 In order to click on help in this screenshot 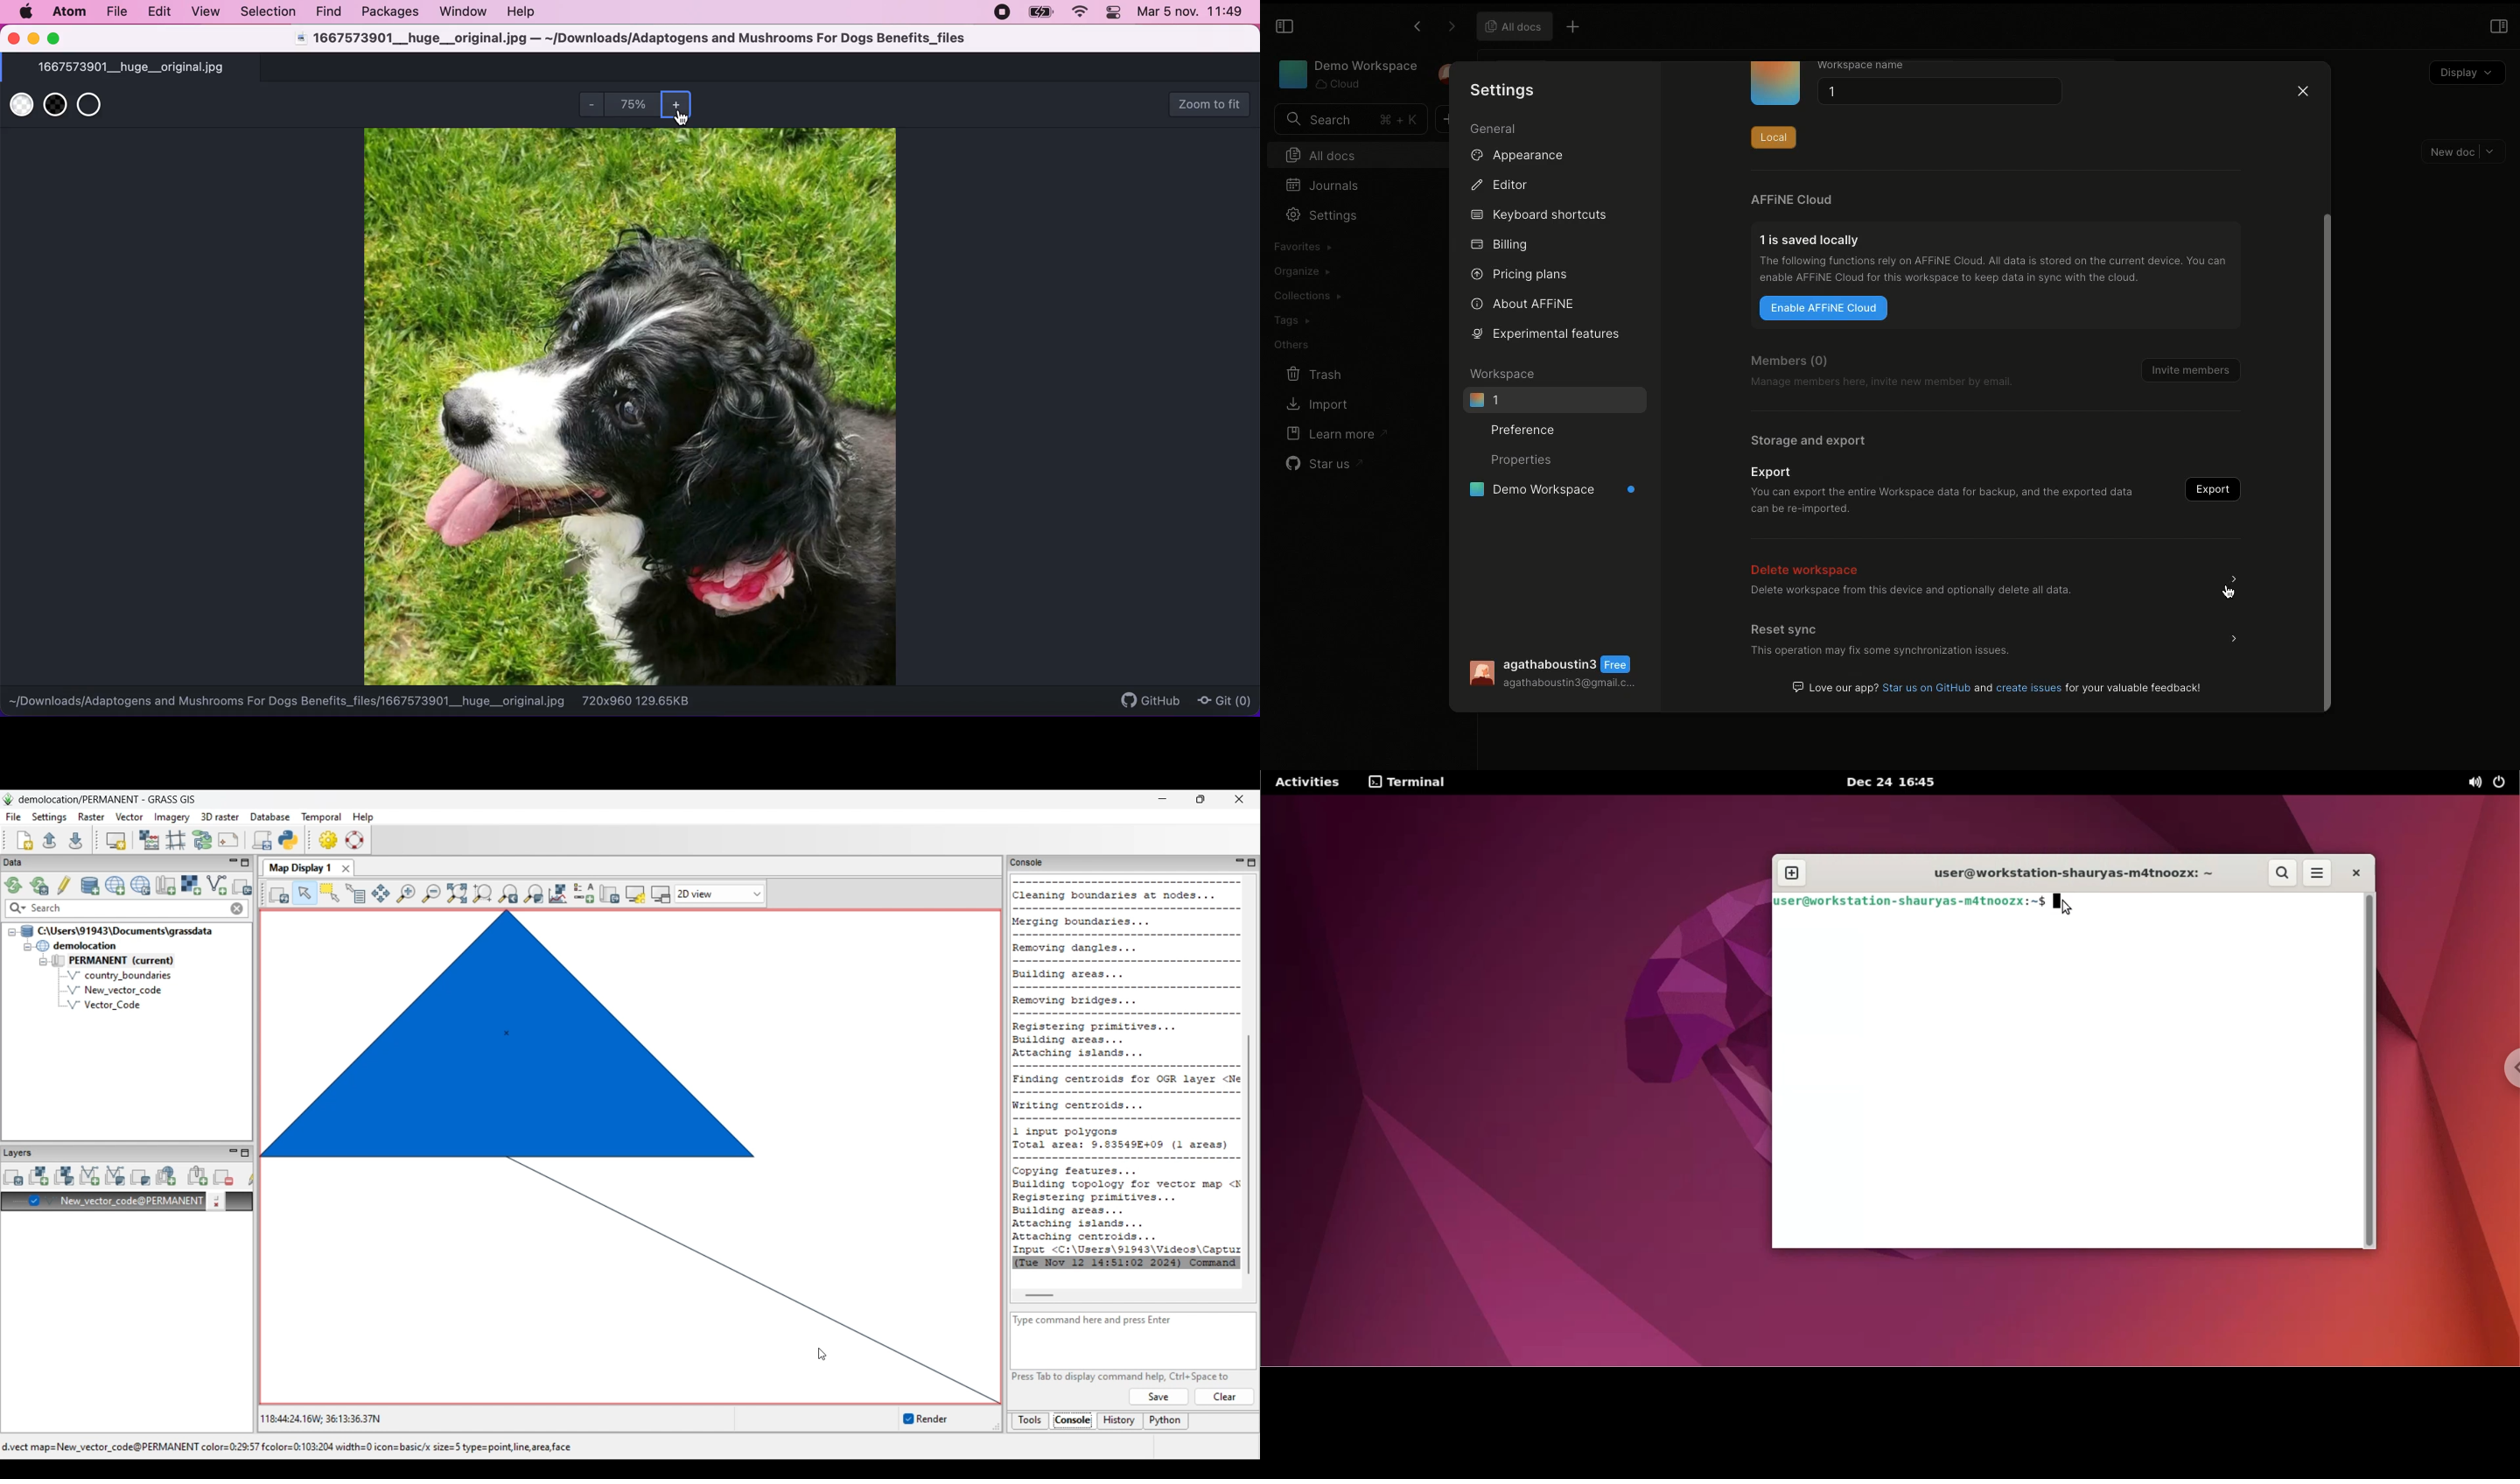, I will do `click(525, 13)`.